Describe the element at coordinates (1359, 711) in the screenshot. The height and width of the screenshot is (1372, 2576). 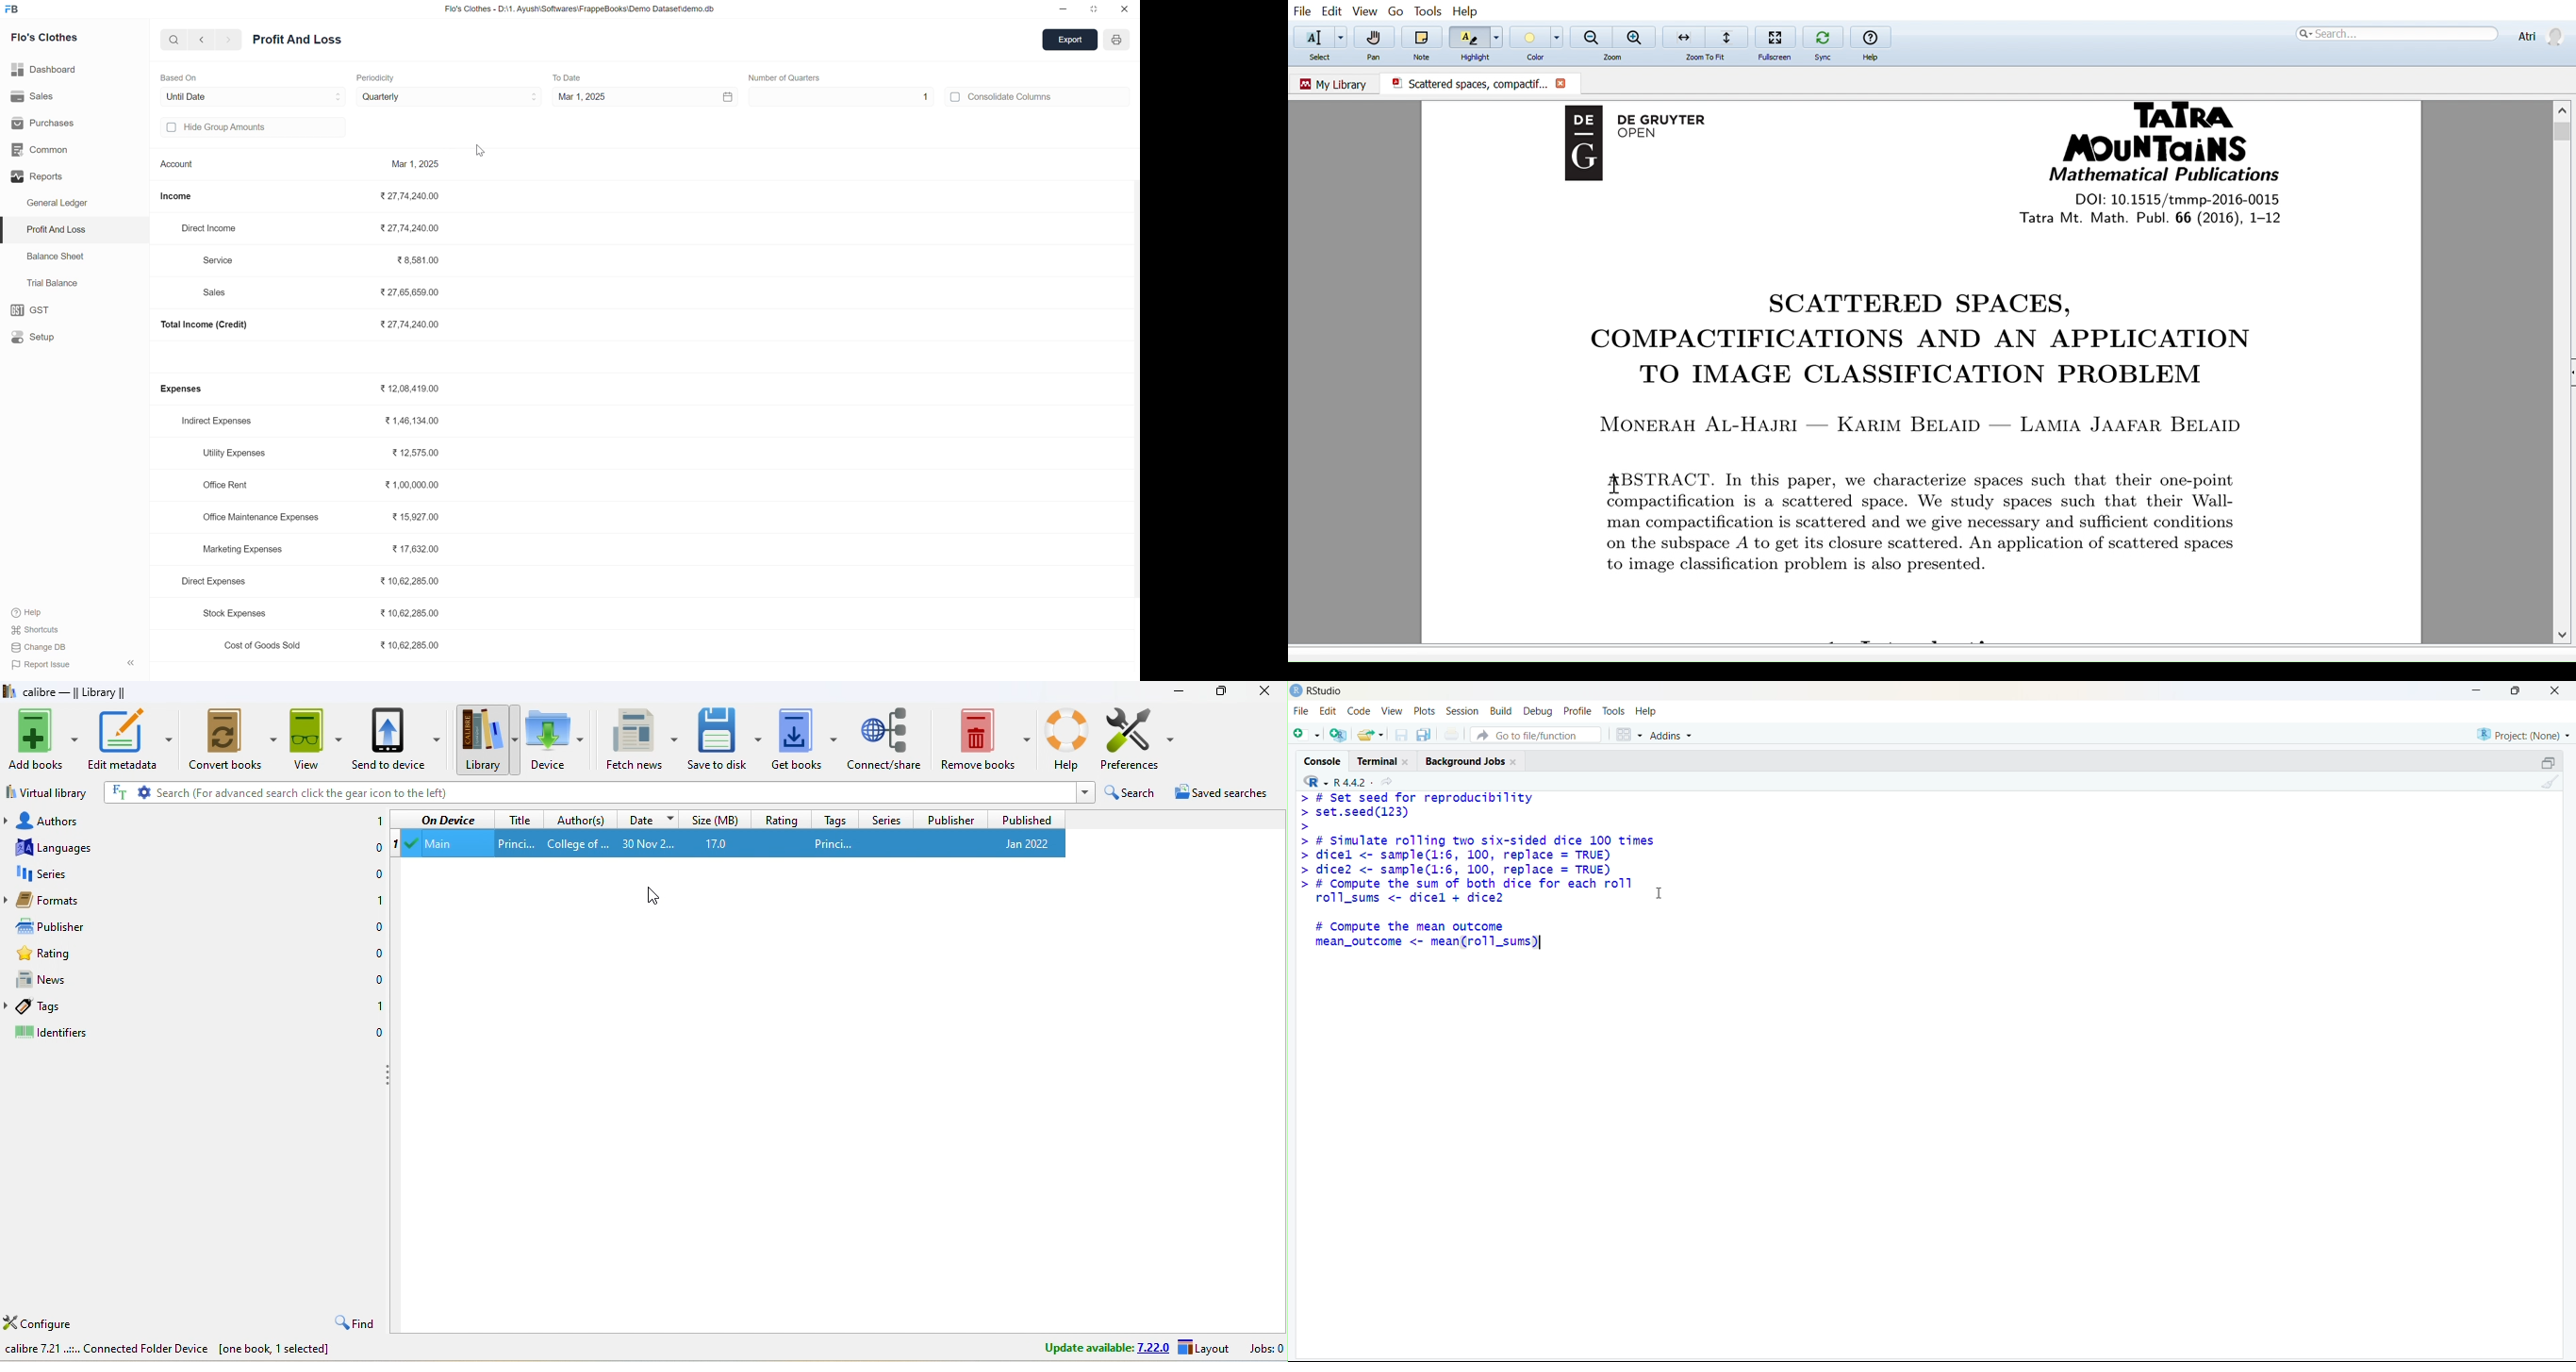
I see `code` at that location.